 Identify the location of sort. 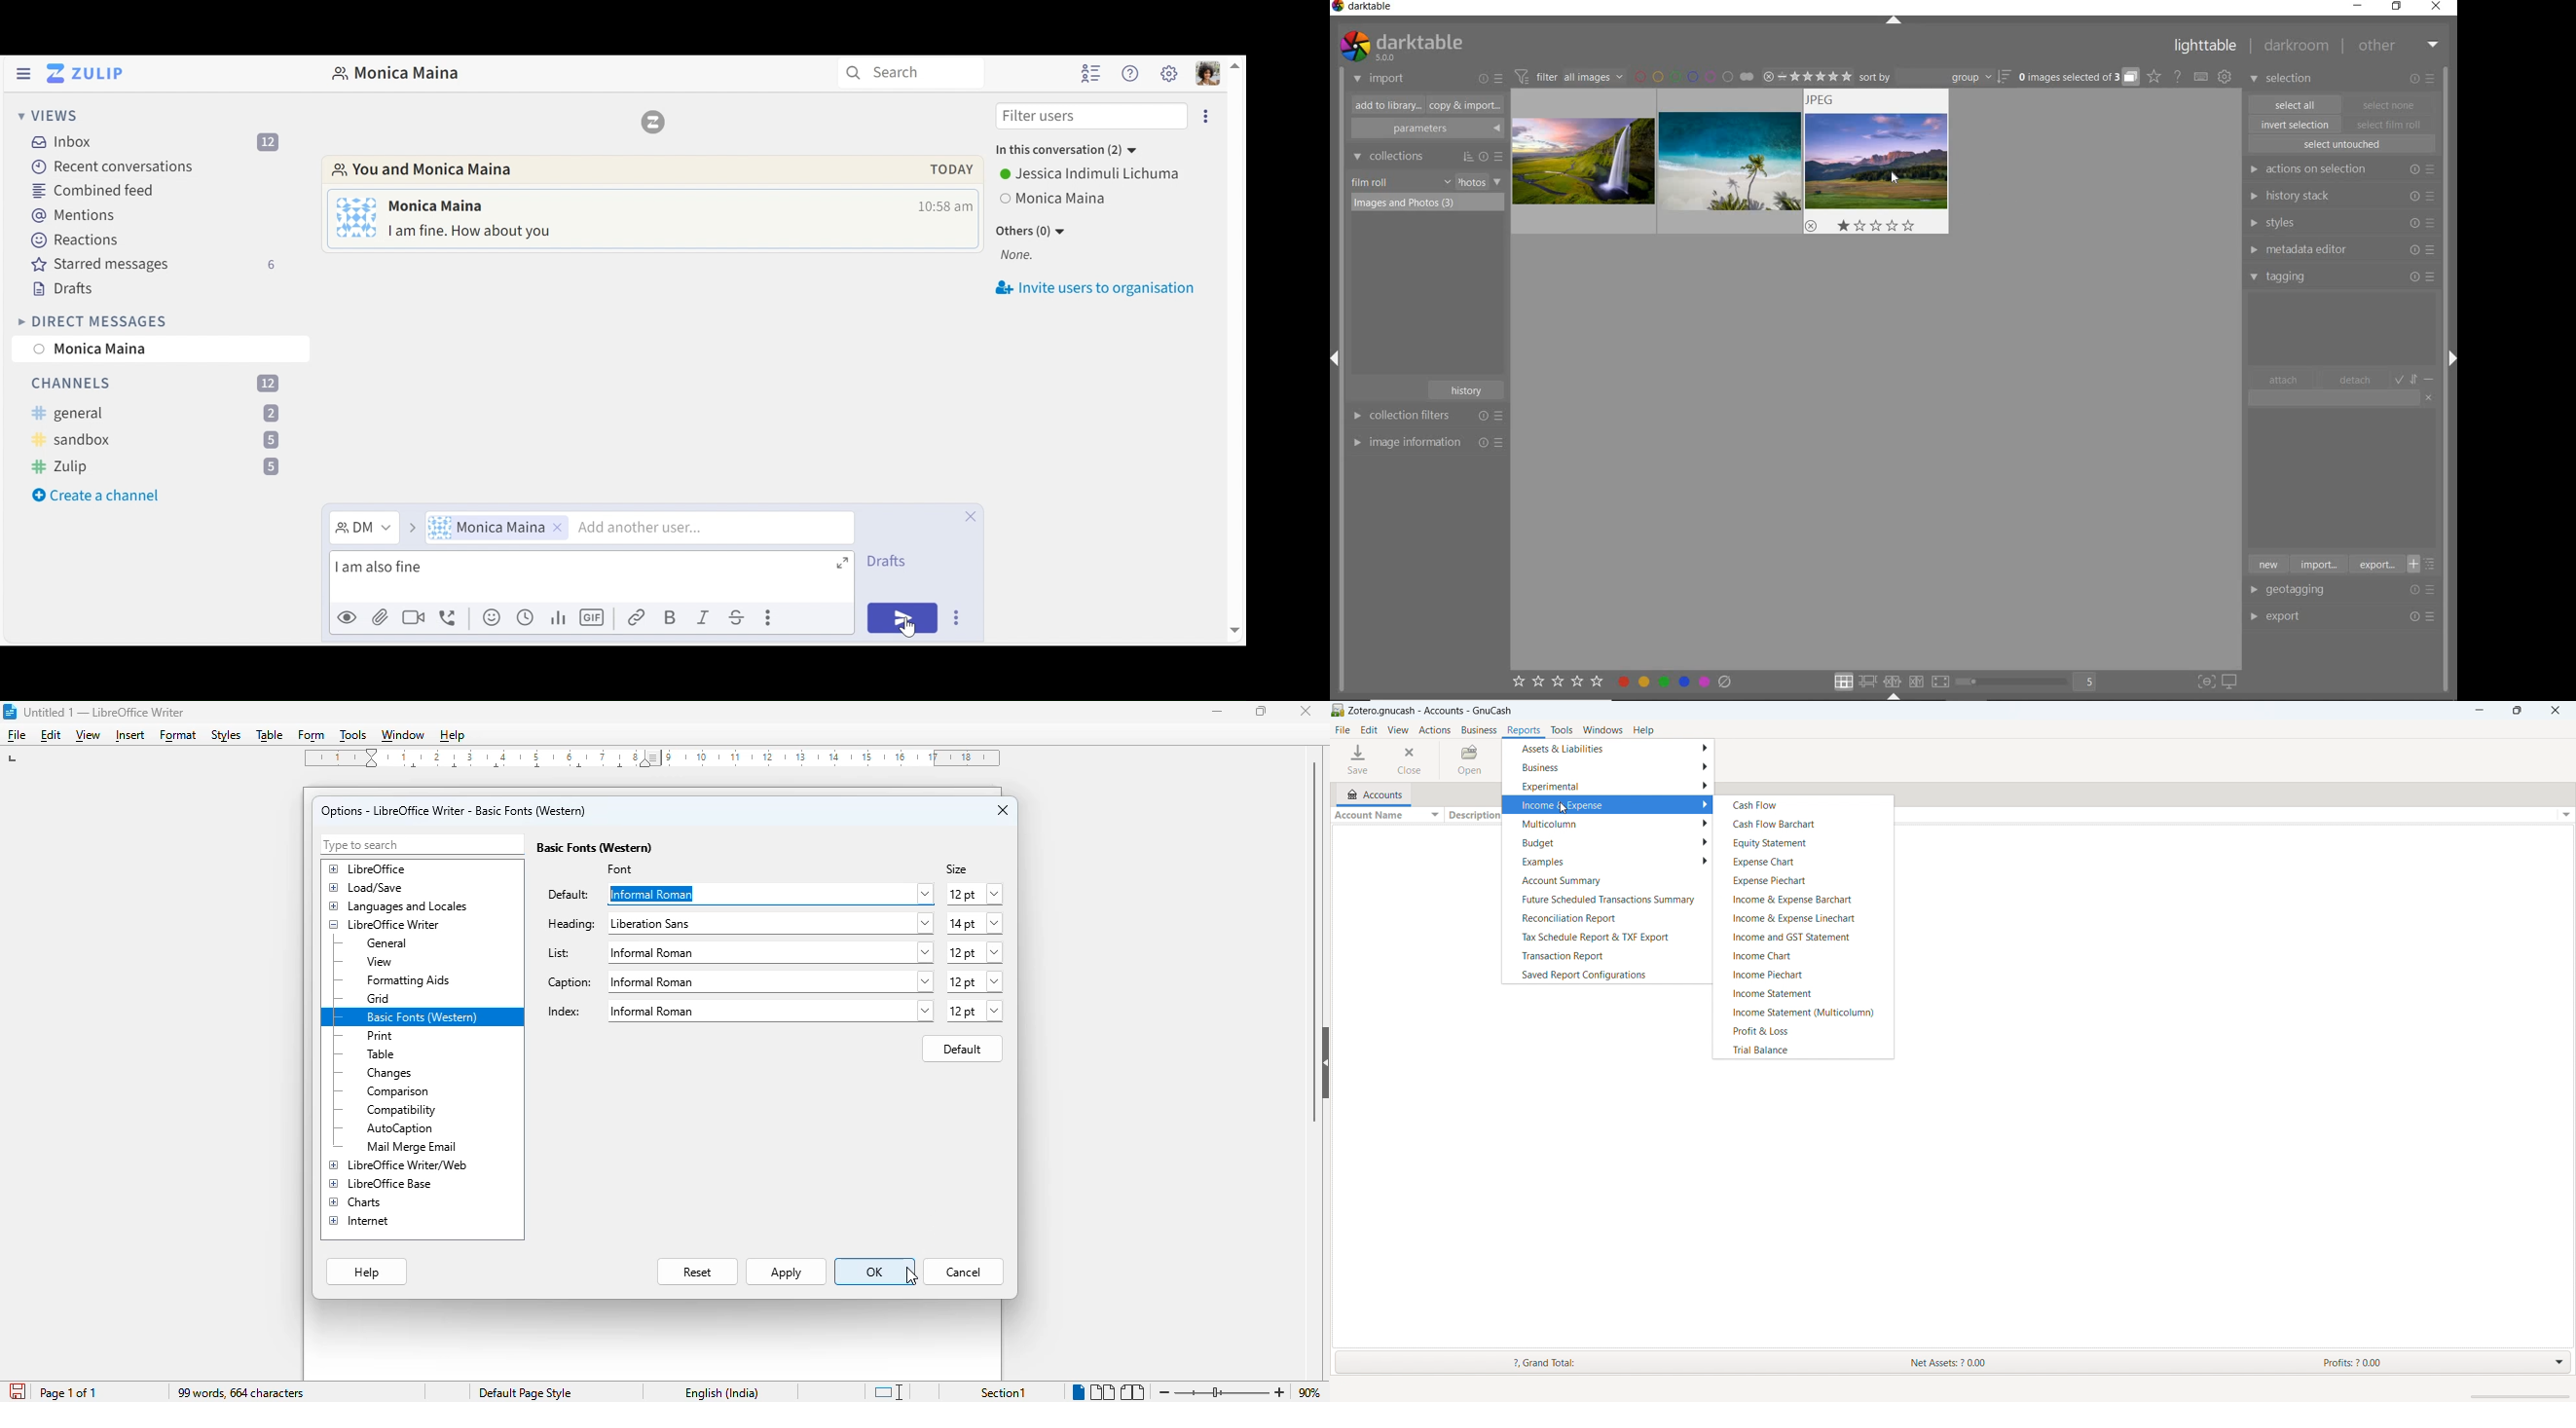
(1935, 77).